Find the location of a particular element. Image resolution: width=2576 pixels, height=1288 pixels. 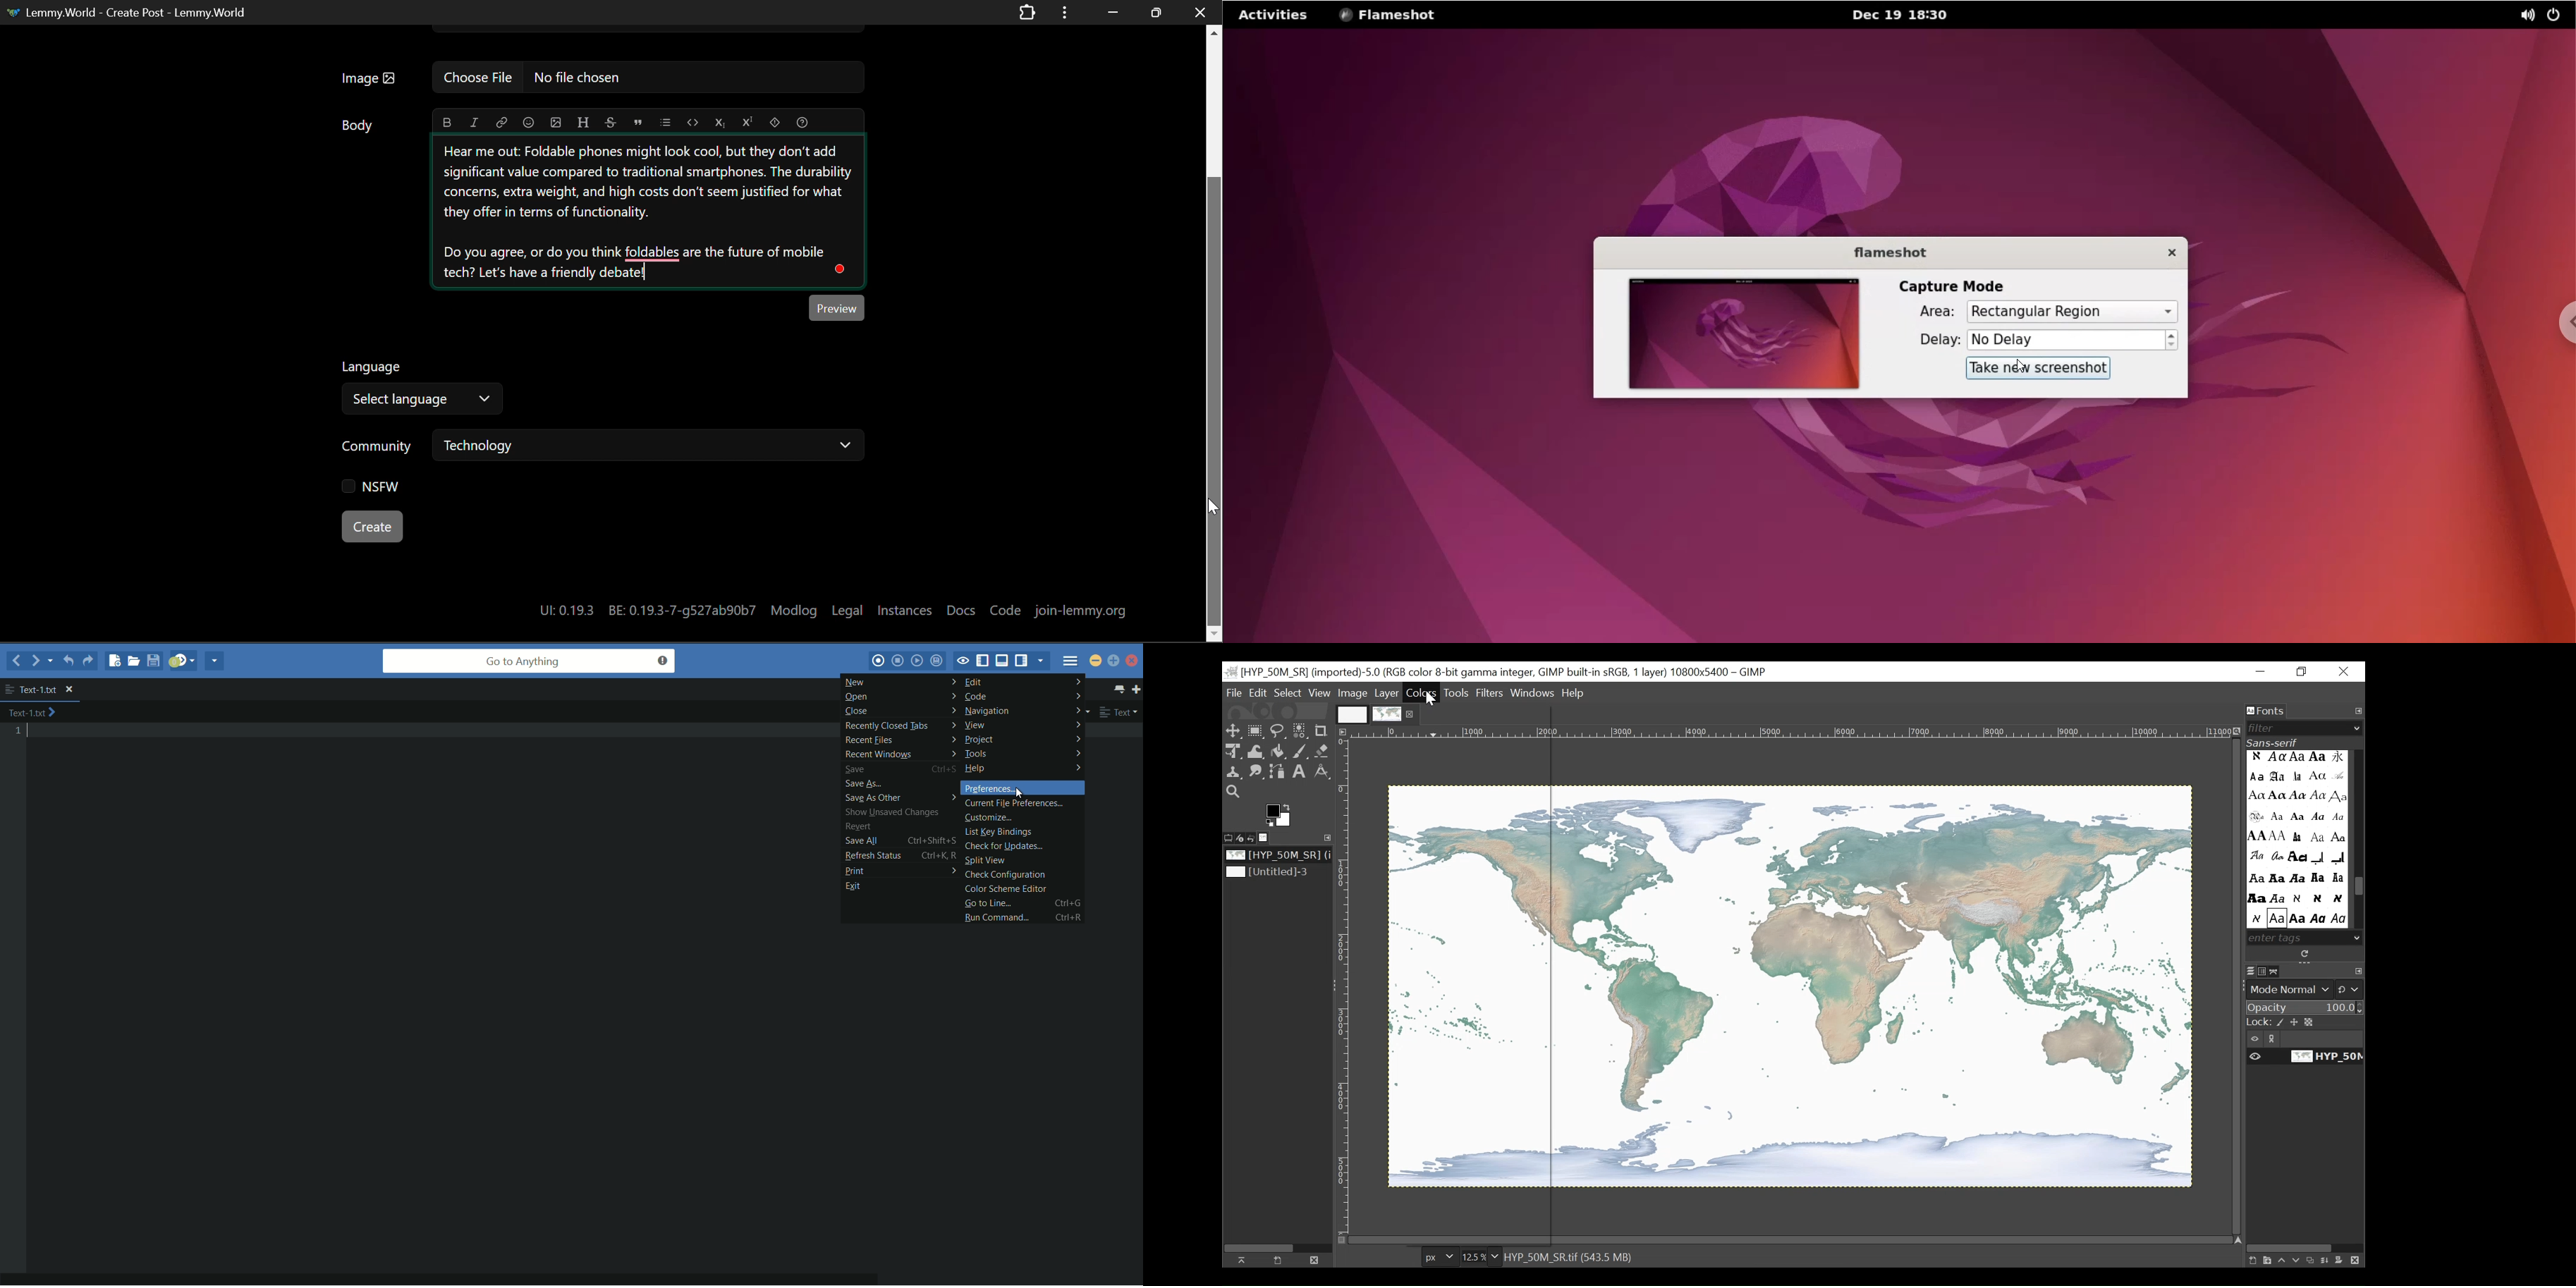

Rsstore is located at coordinates (2302, 672).